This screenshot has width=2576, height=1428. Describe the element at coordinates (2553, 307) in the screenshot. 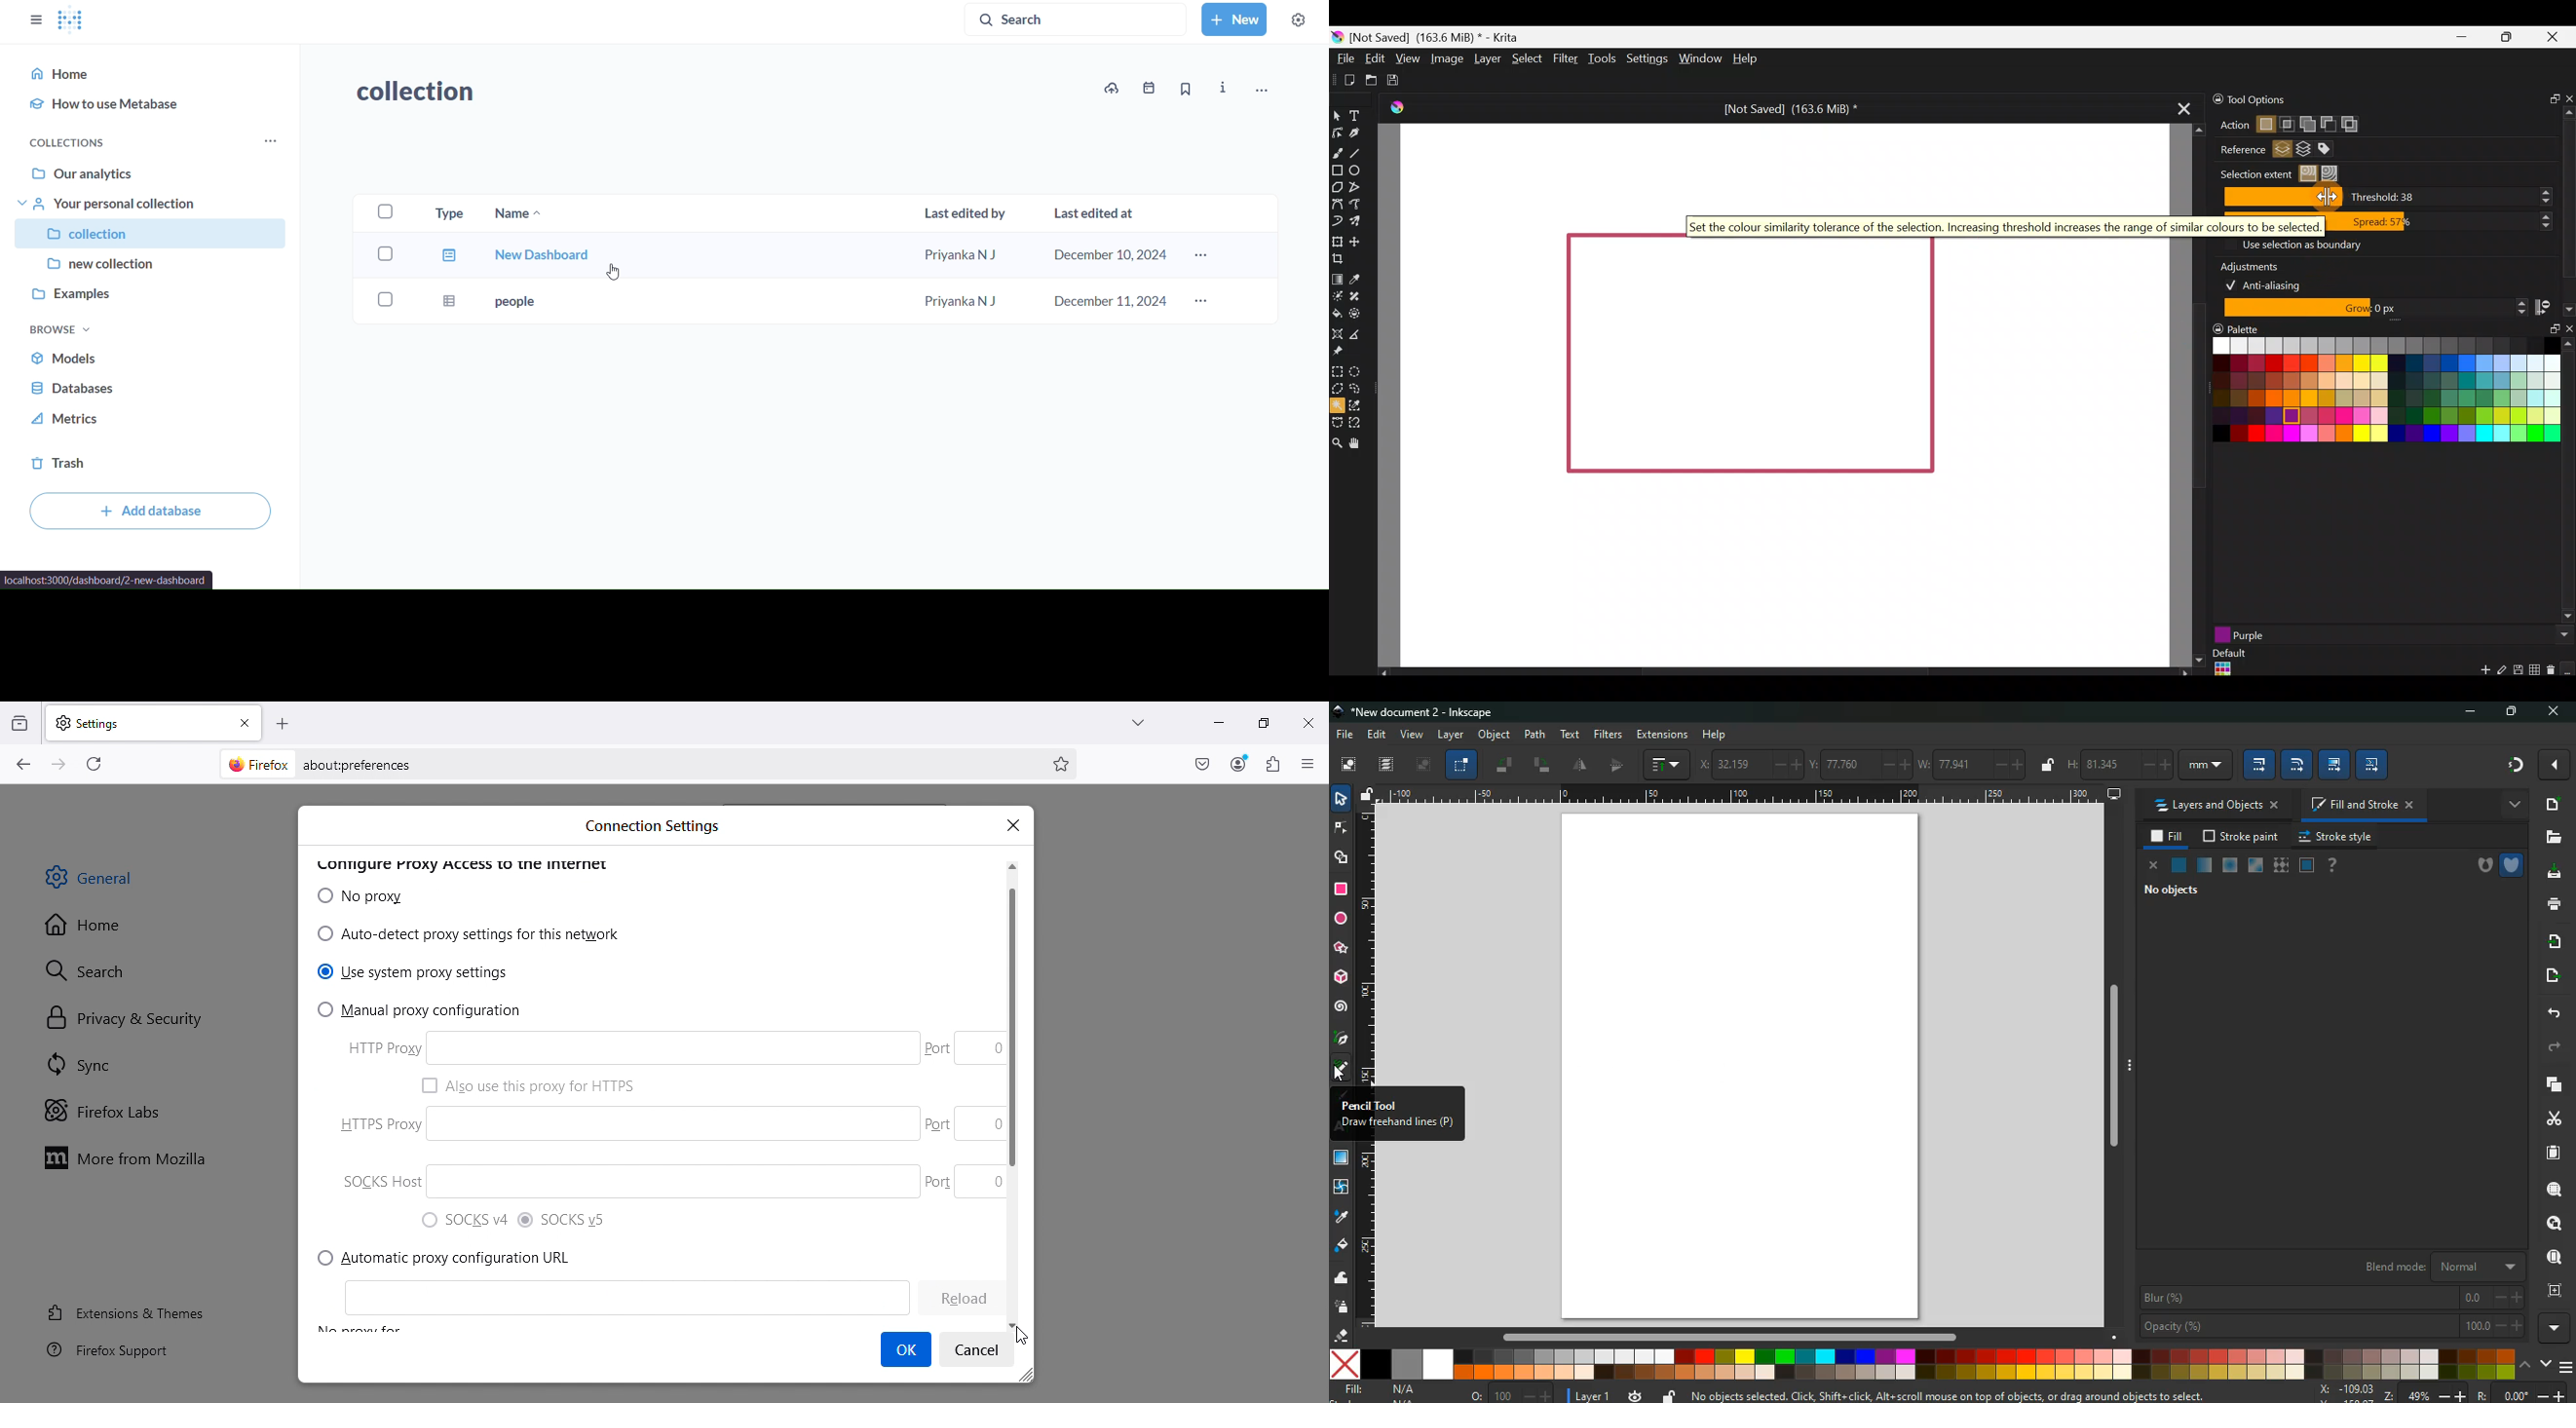

I see `Stop growing at the darkest/and or most opaque pixels` at that location.